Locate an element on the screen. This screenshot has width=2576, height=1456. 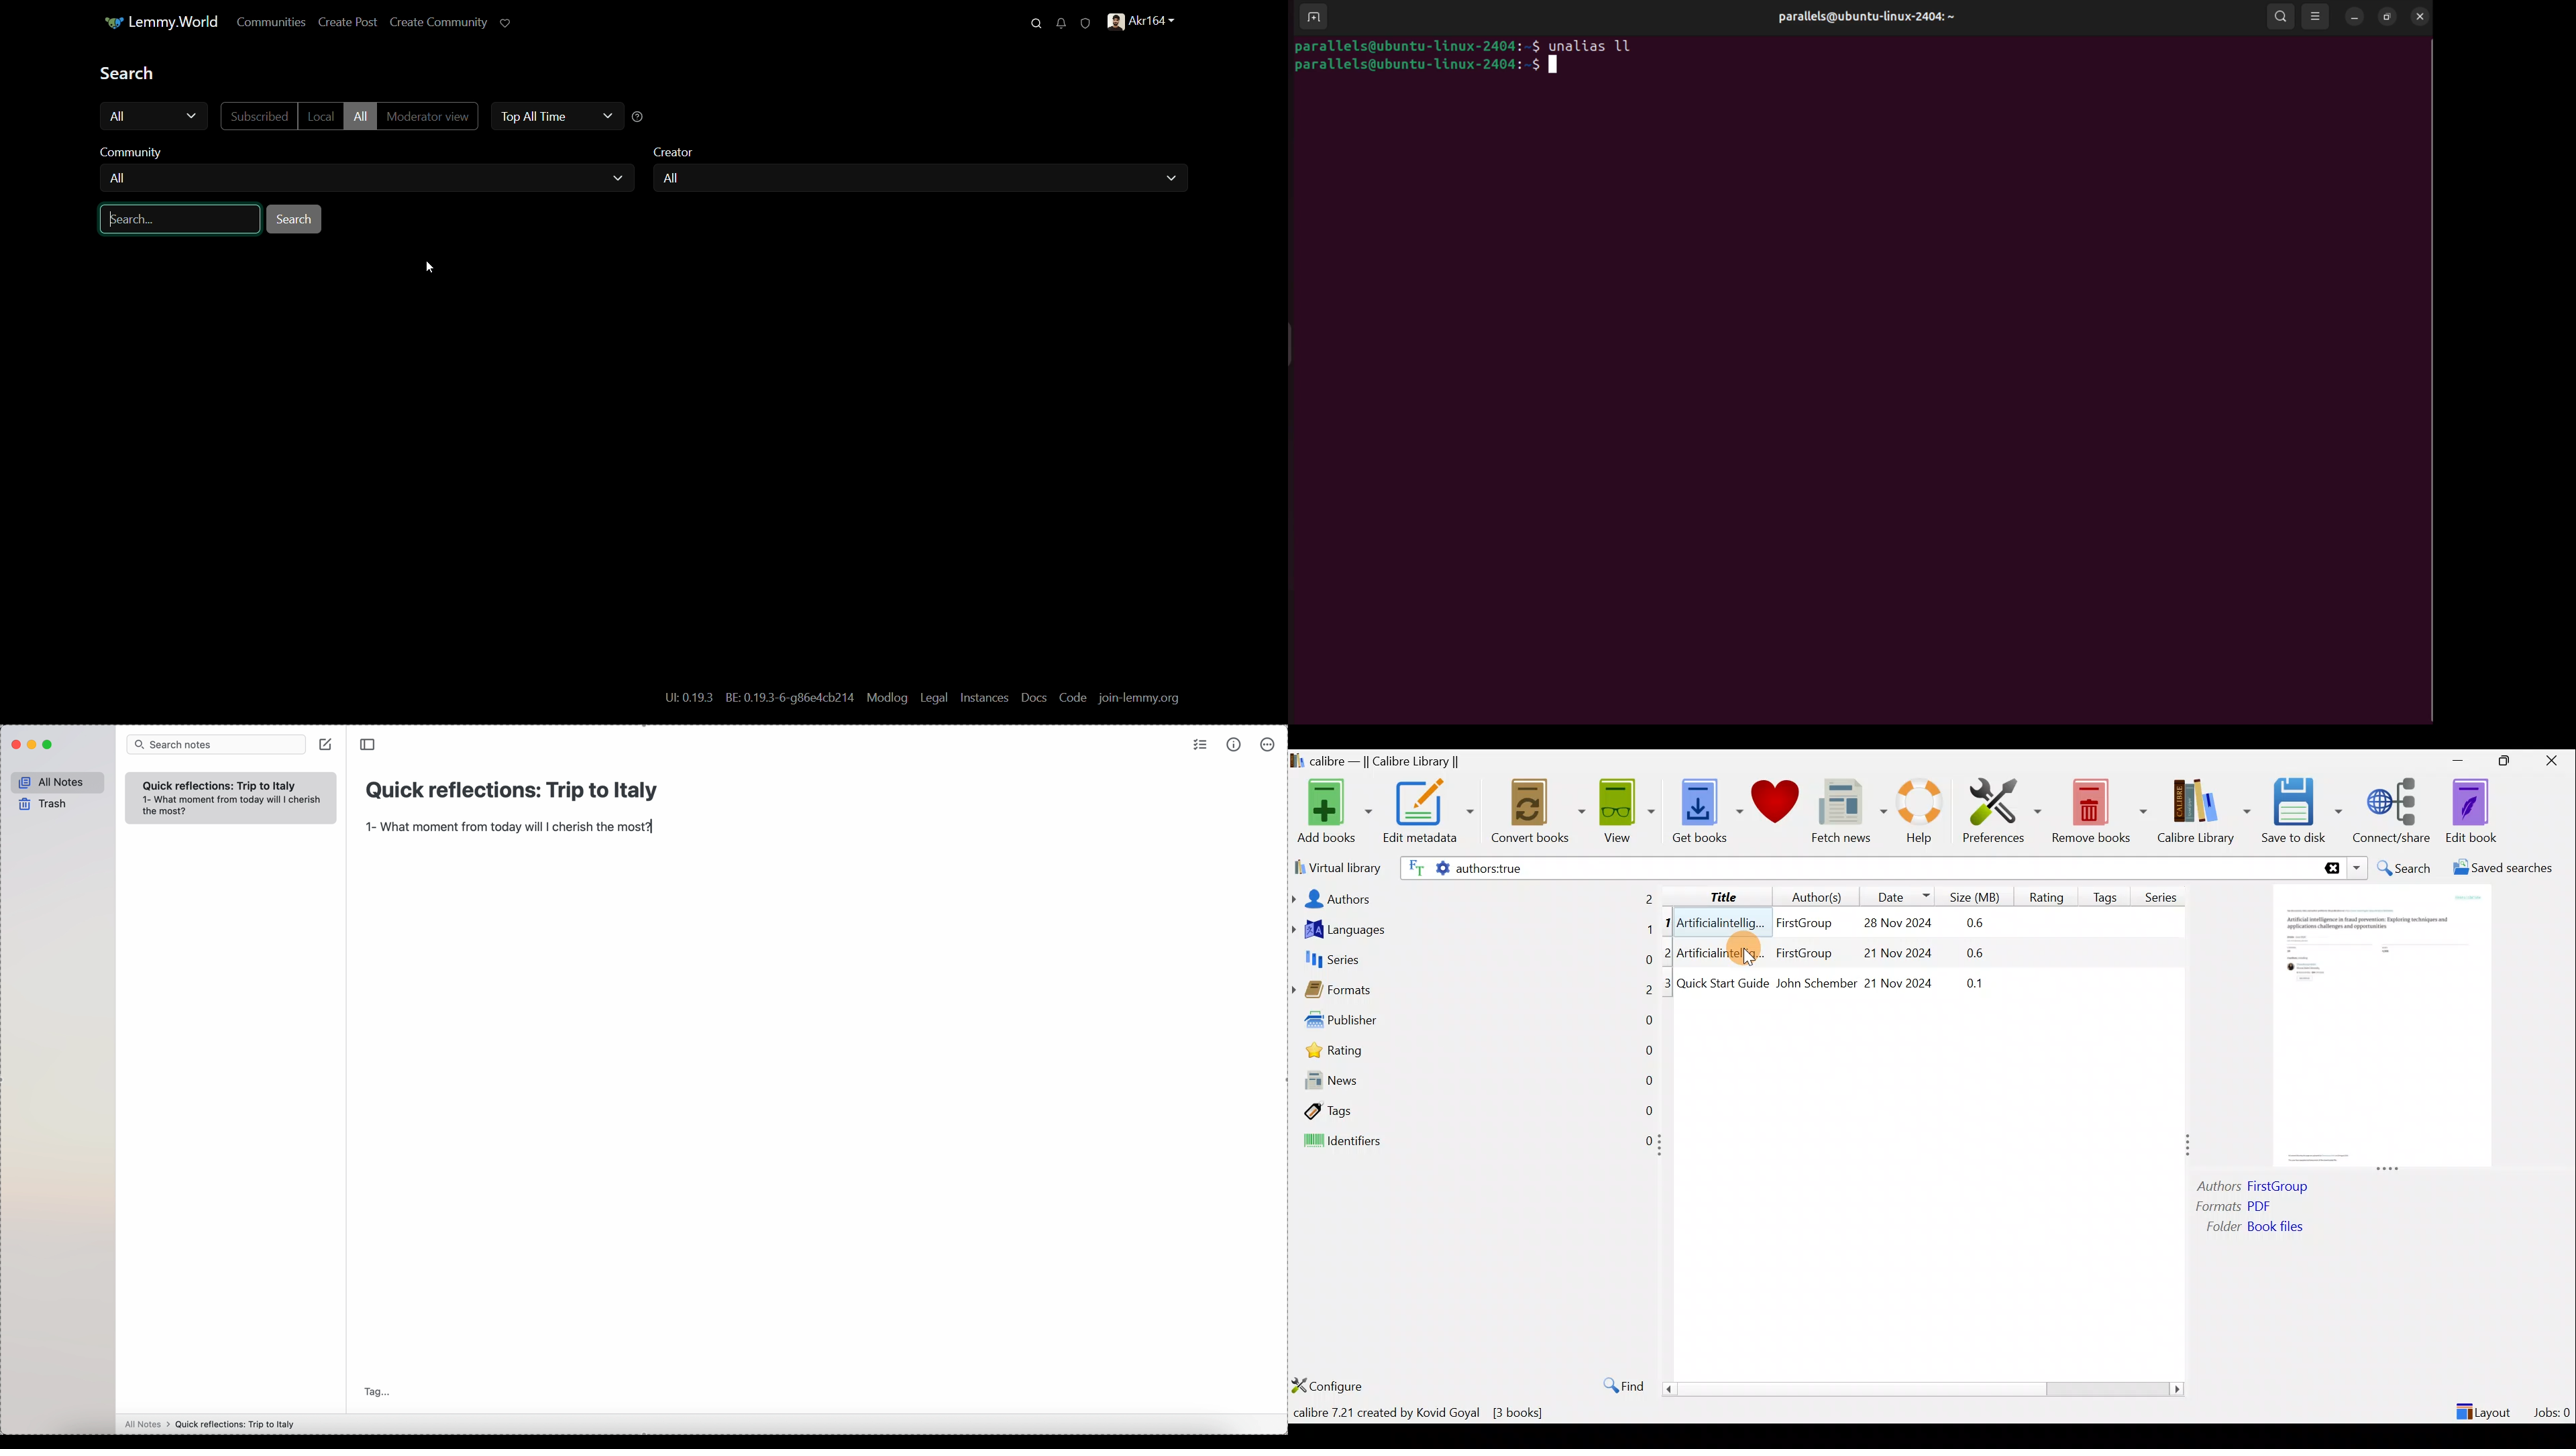
FirstGroup is located at coordinates (1803, 920).